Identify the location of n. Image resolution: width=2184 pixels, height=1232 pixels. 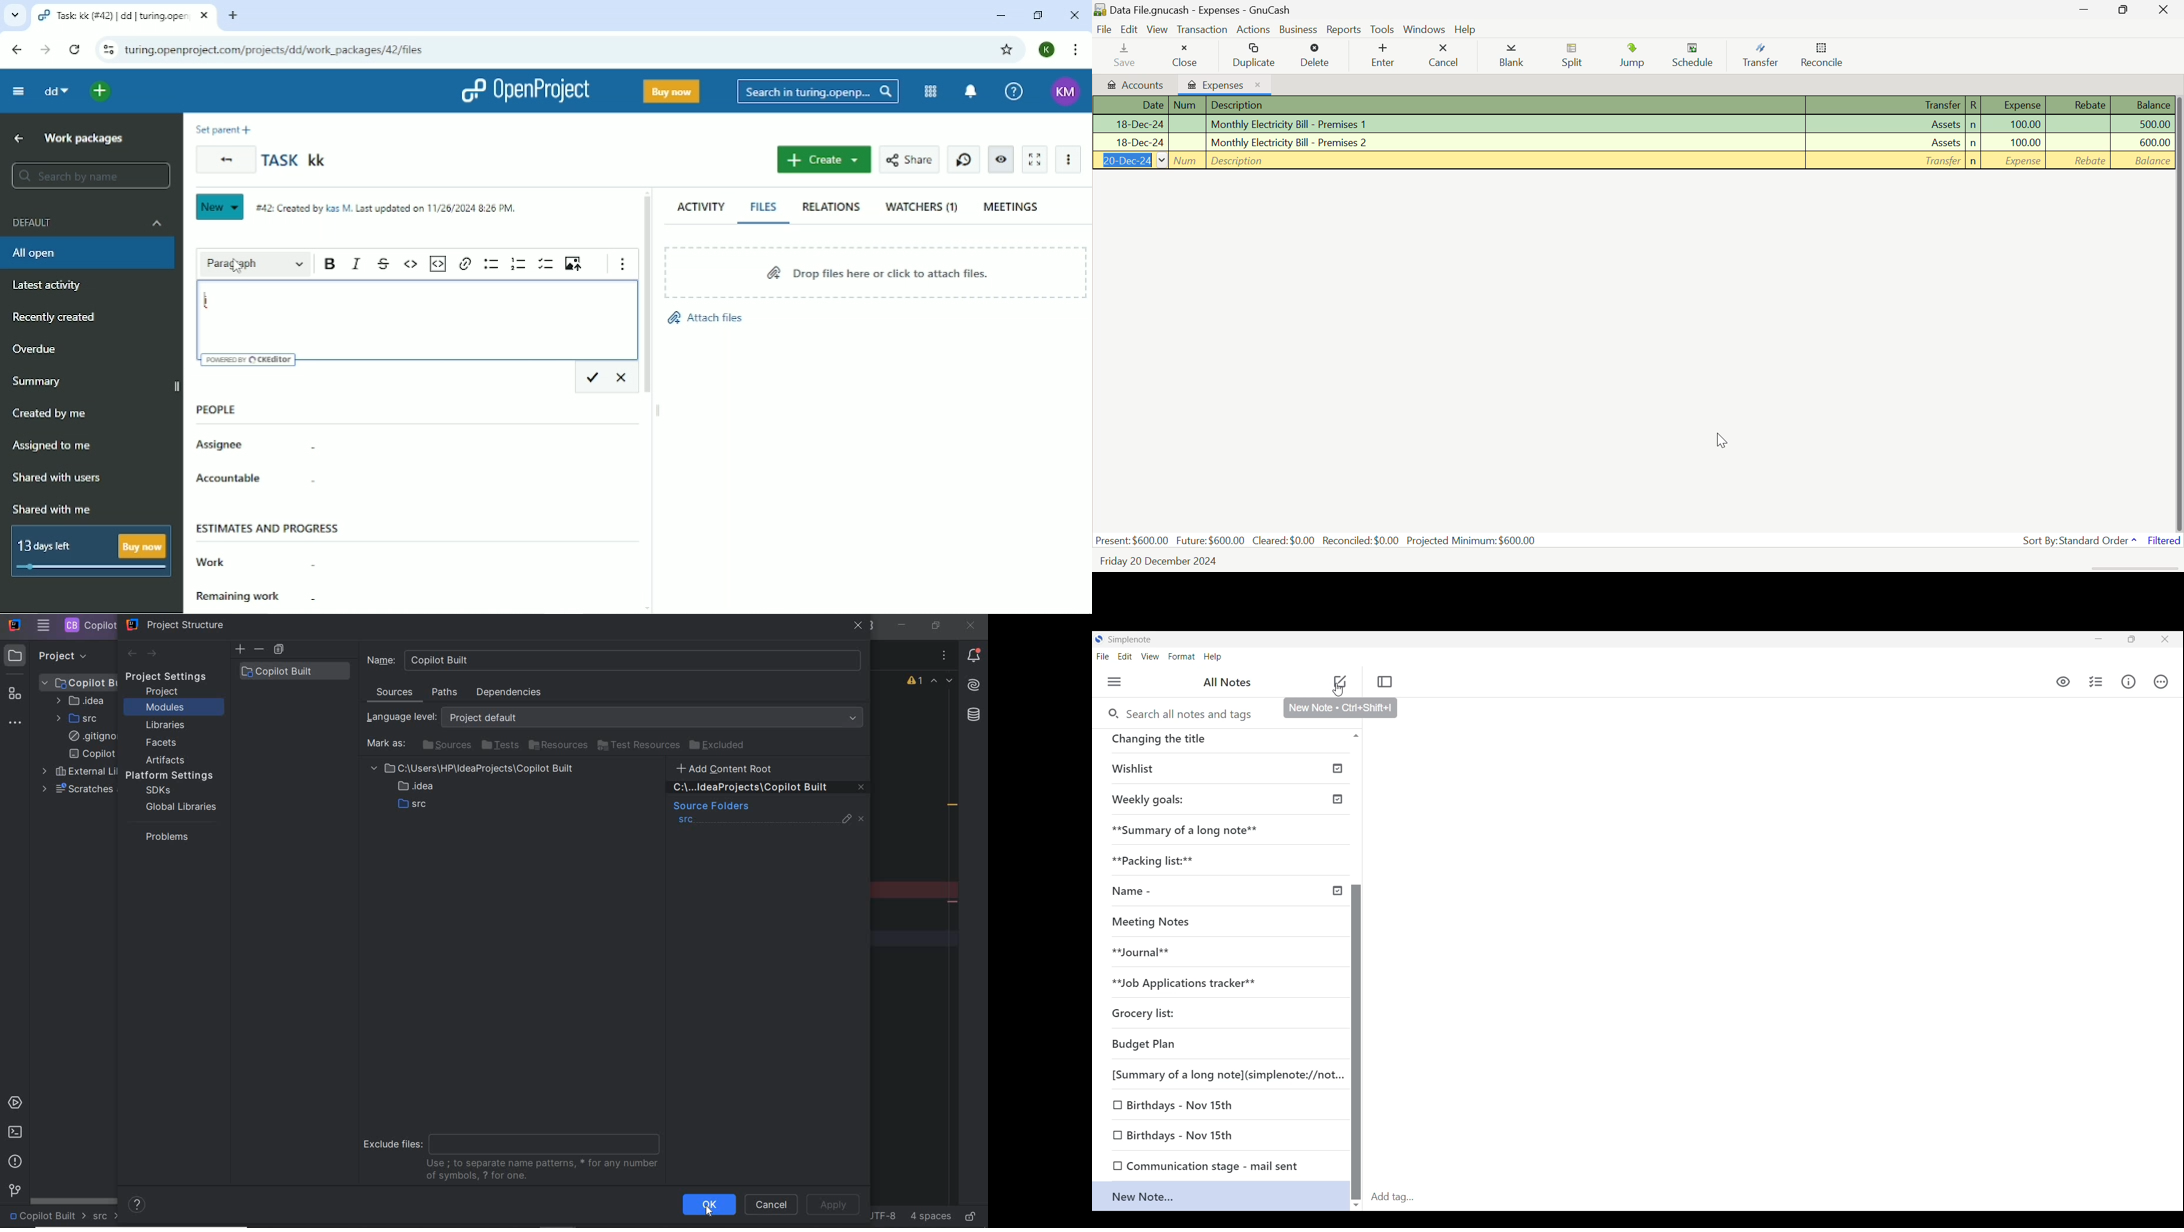
(1974, 143).